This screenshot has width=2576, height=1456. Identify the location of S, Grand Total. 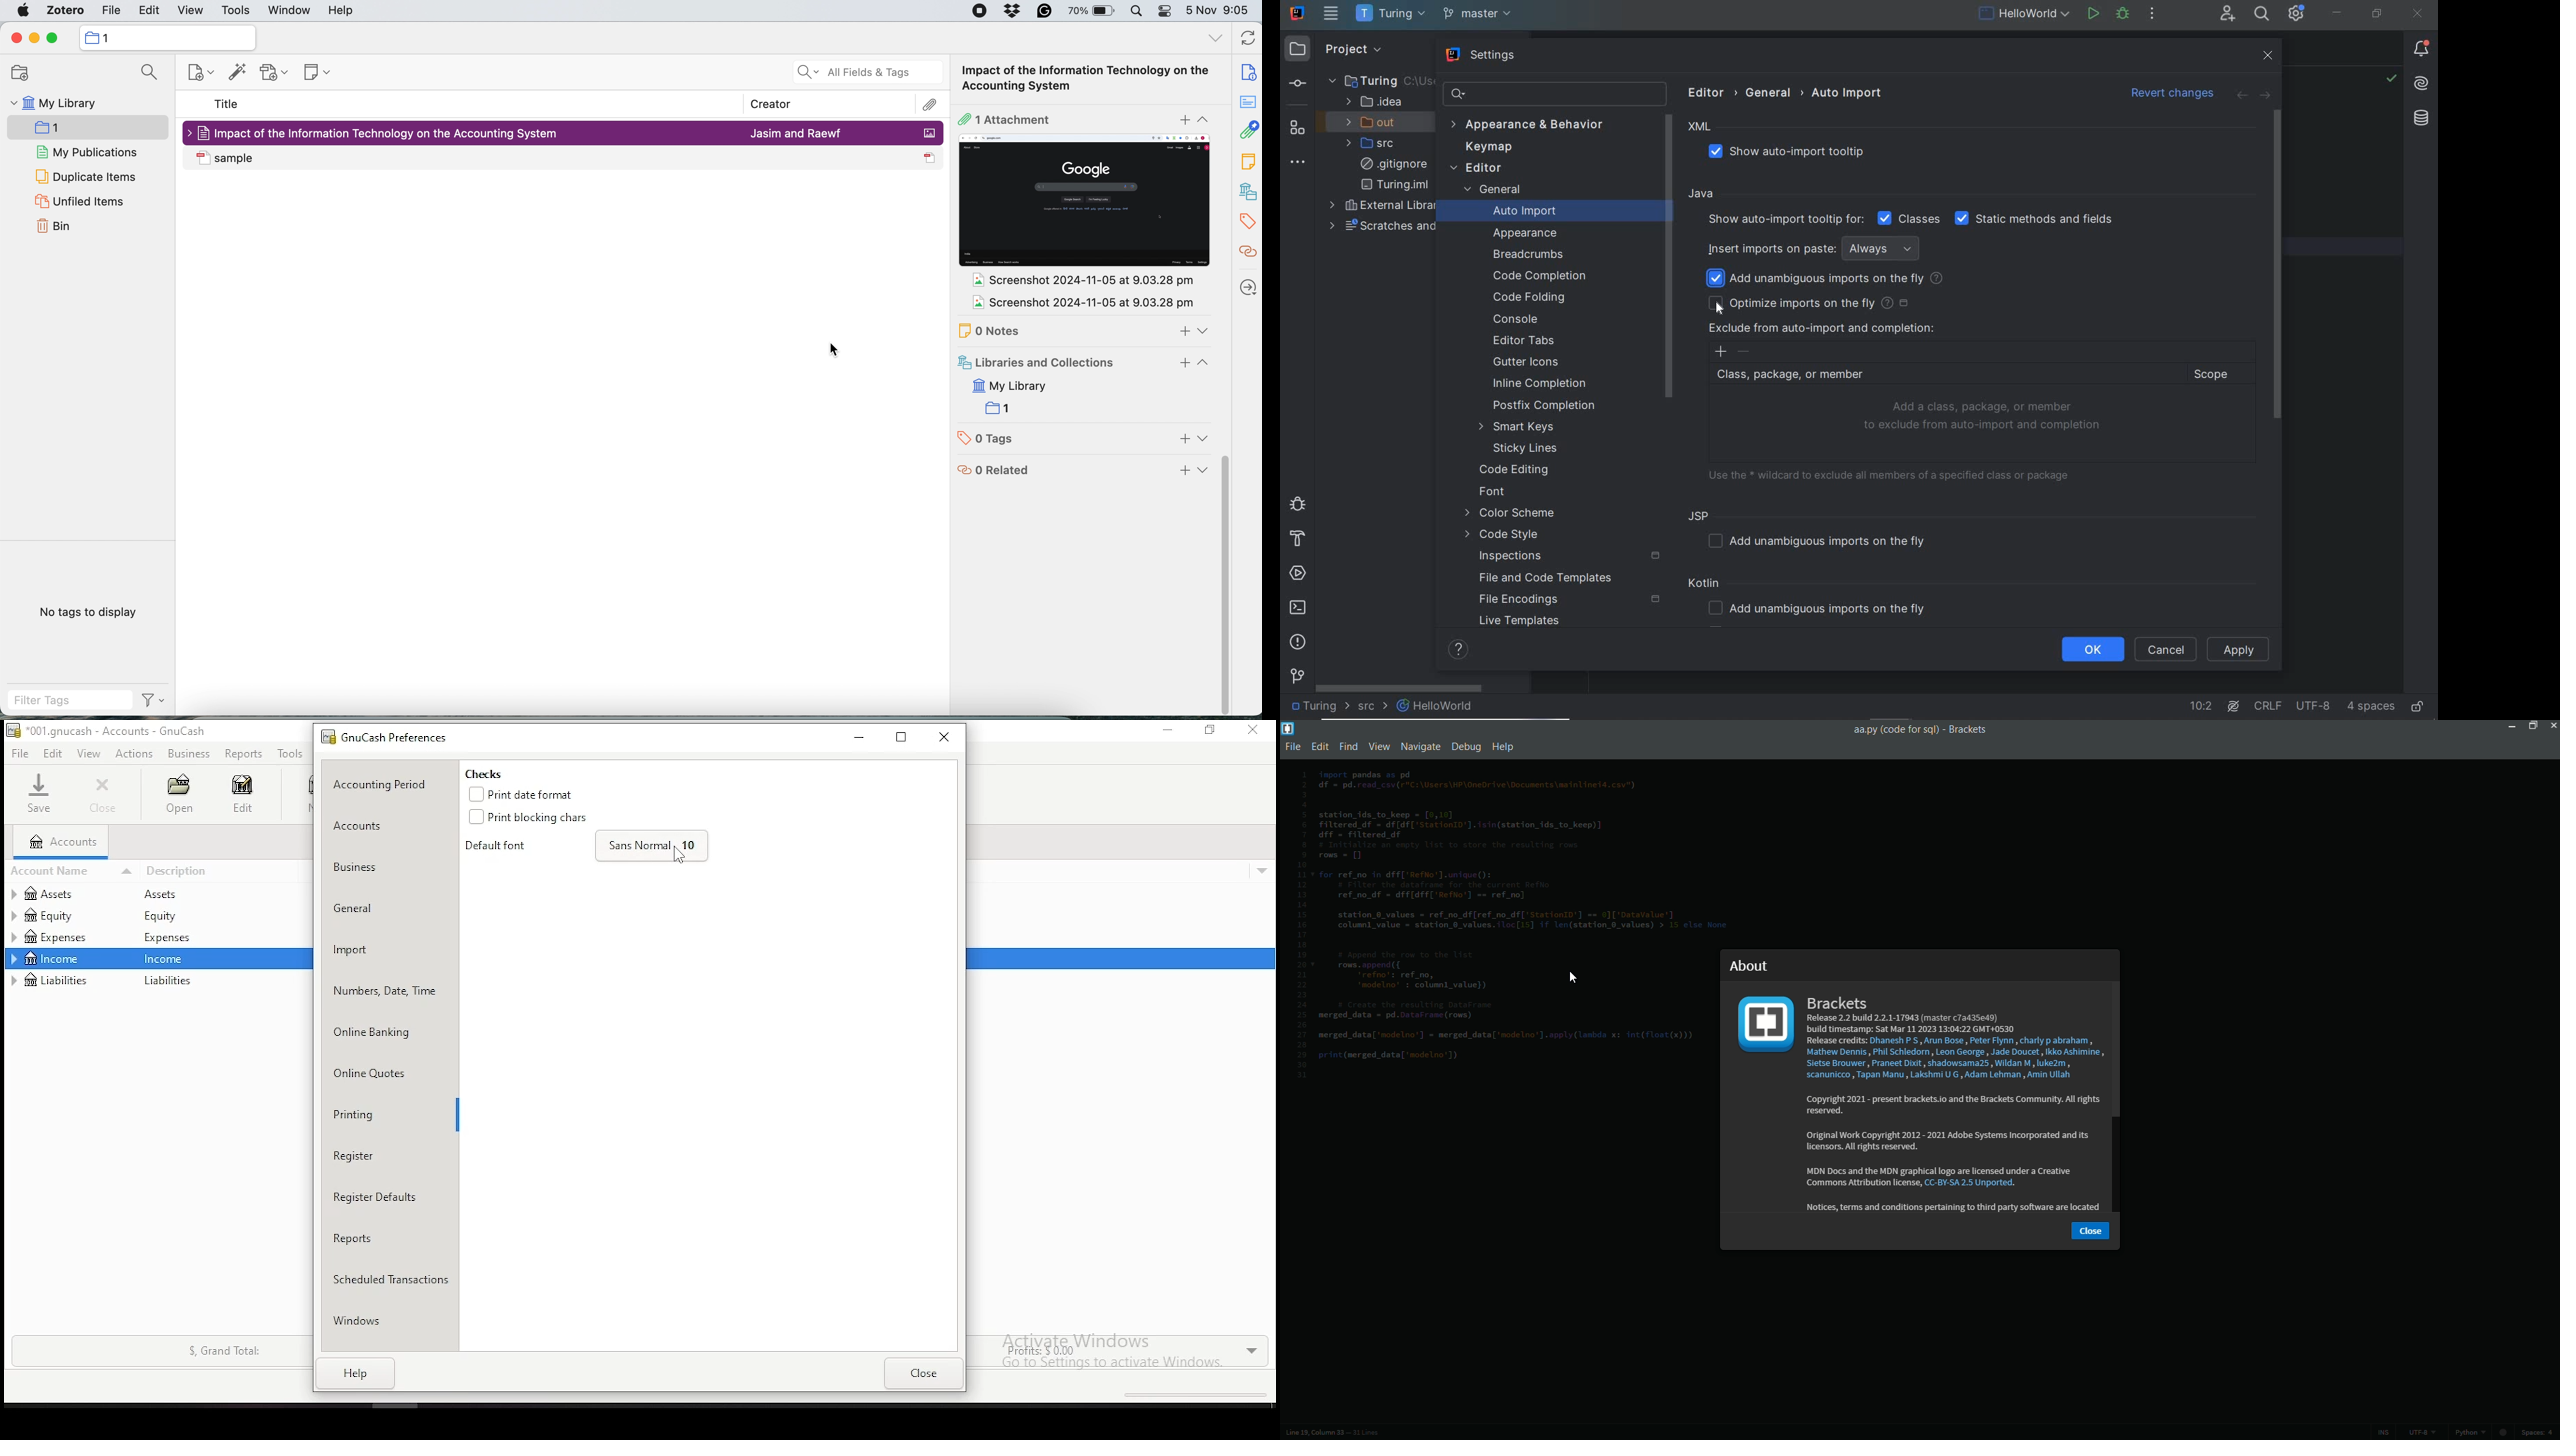
(222, 1351).